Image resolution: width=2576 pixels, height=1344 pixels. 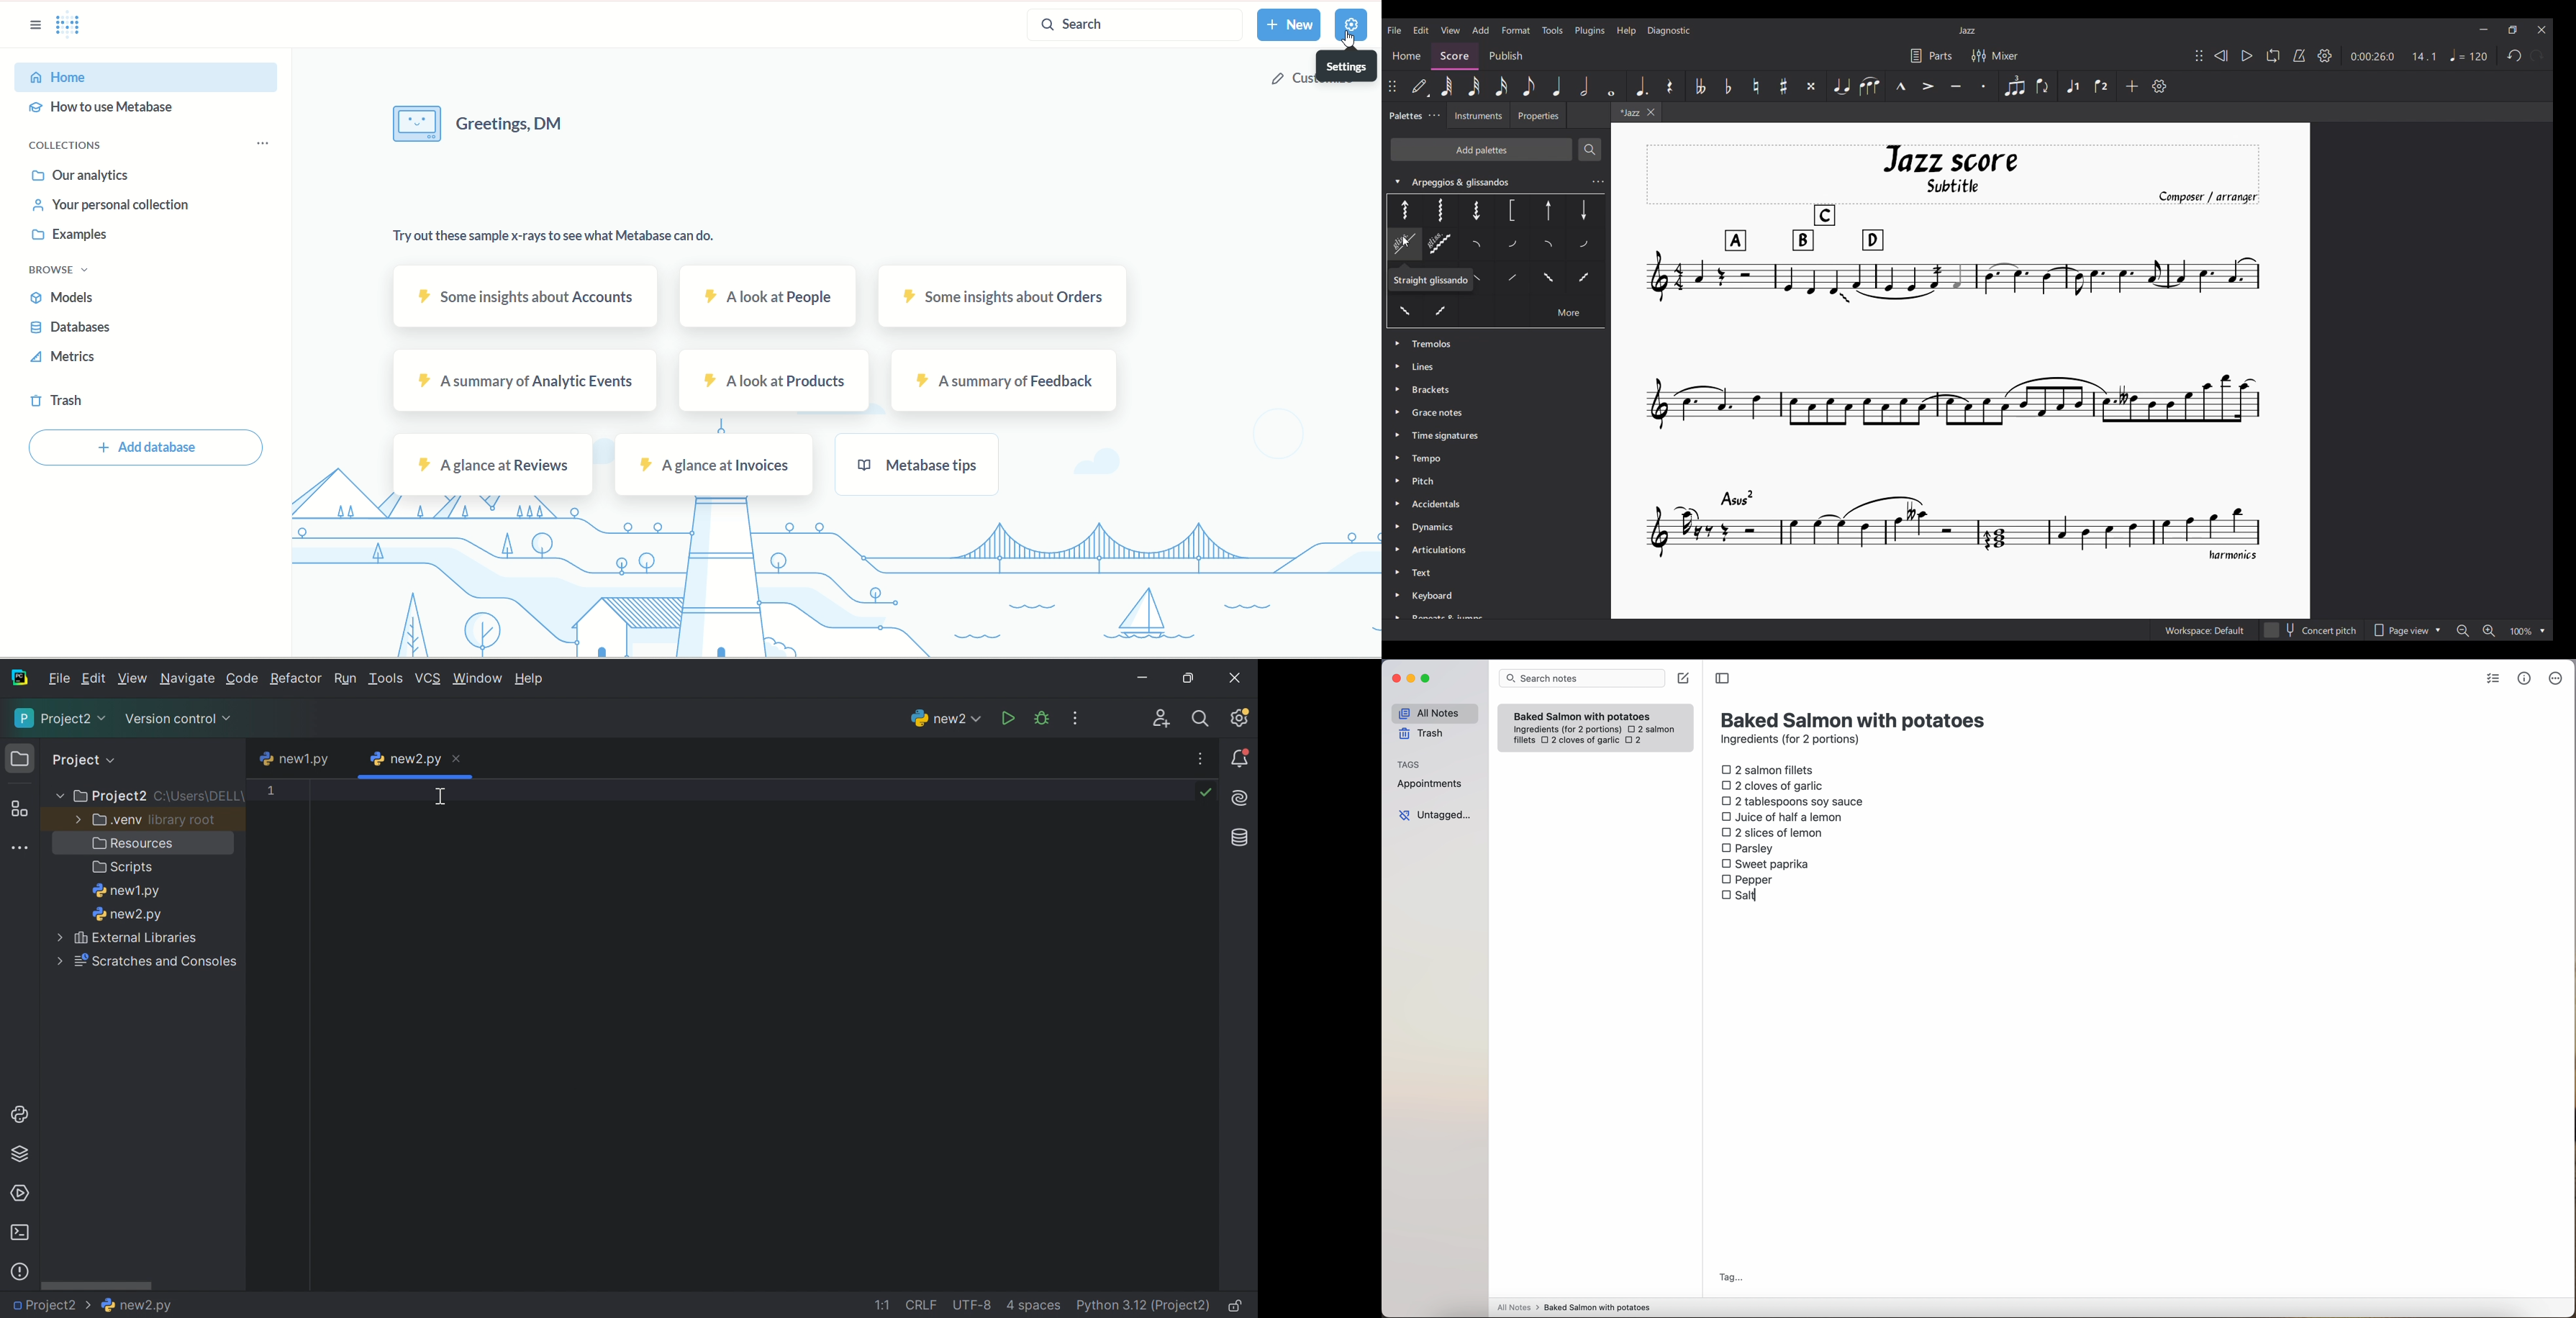 I want to click on Add palettes, so click(x=1481, y=149).